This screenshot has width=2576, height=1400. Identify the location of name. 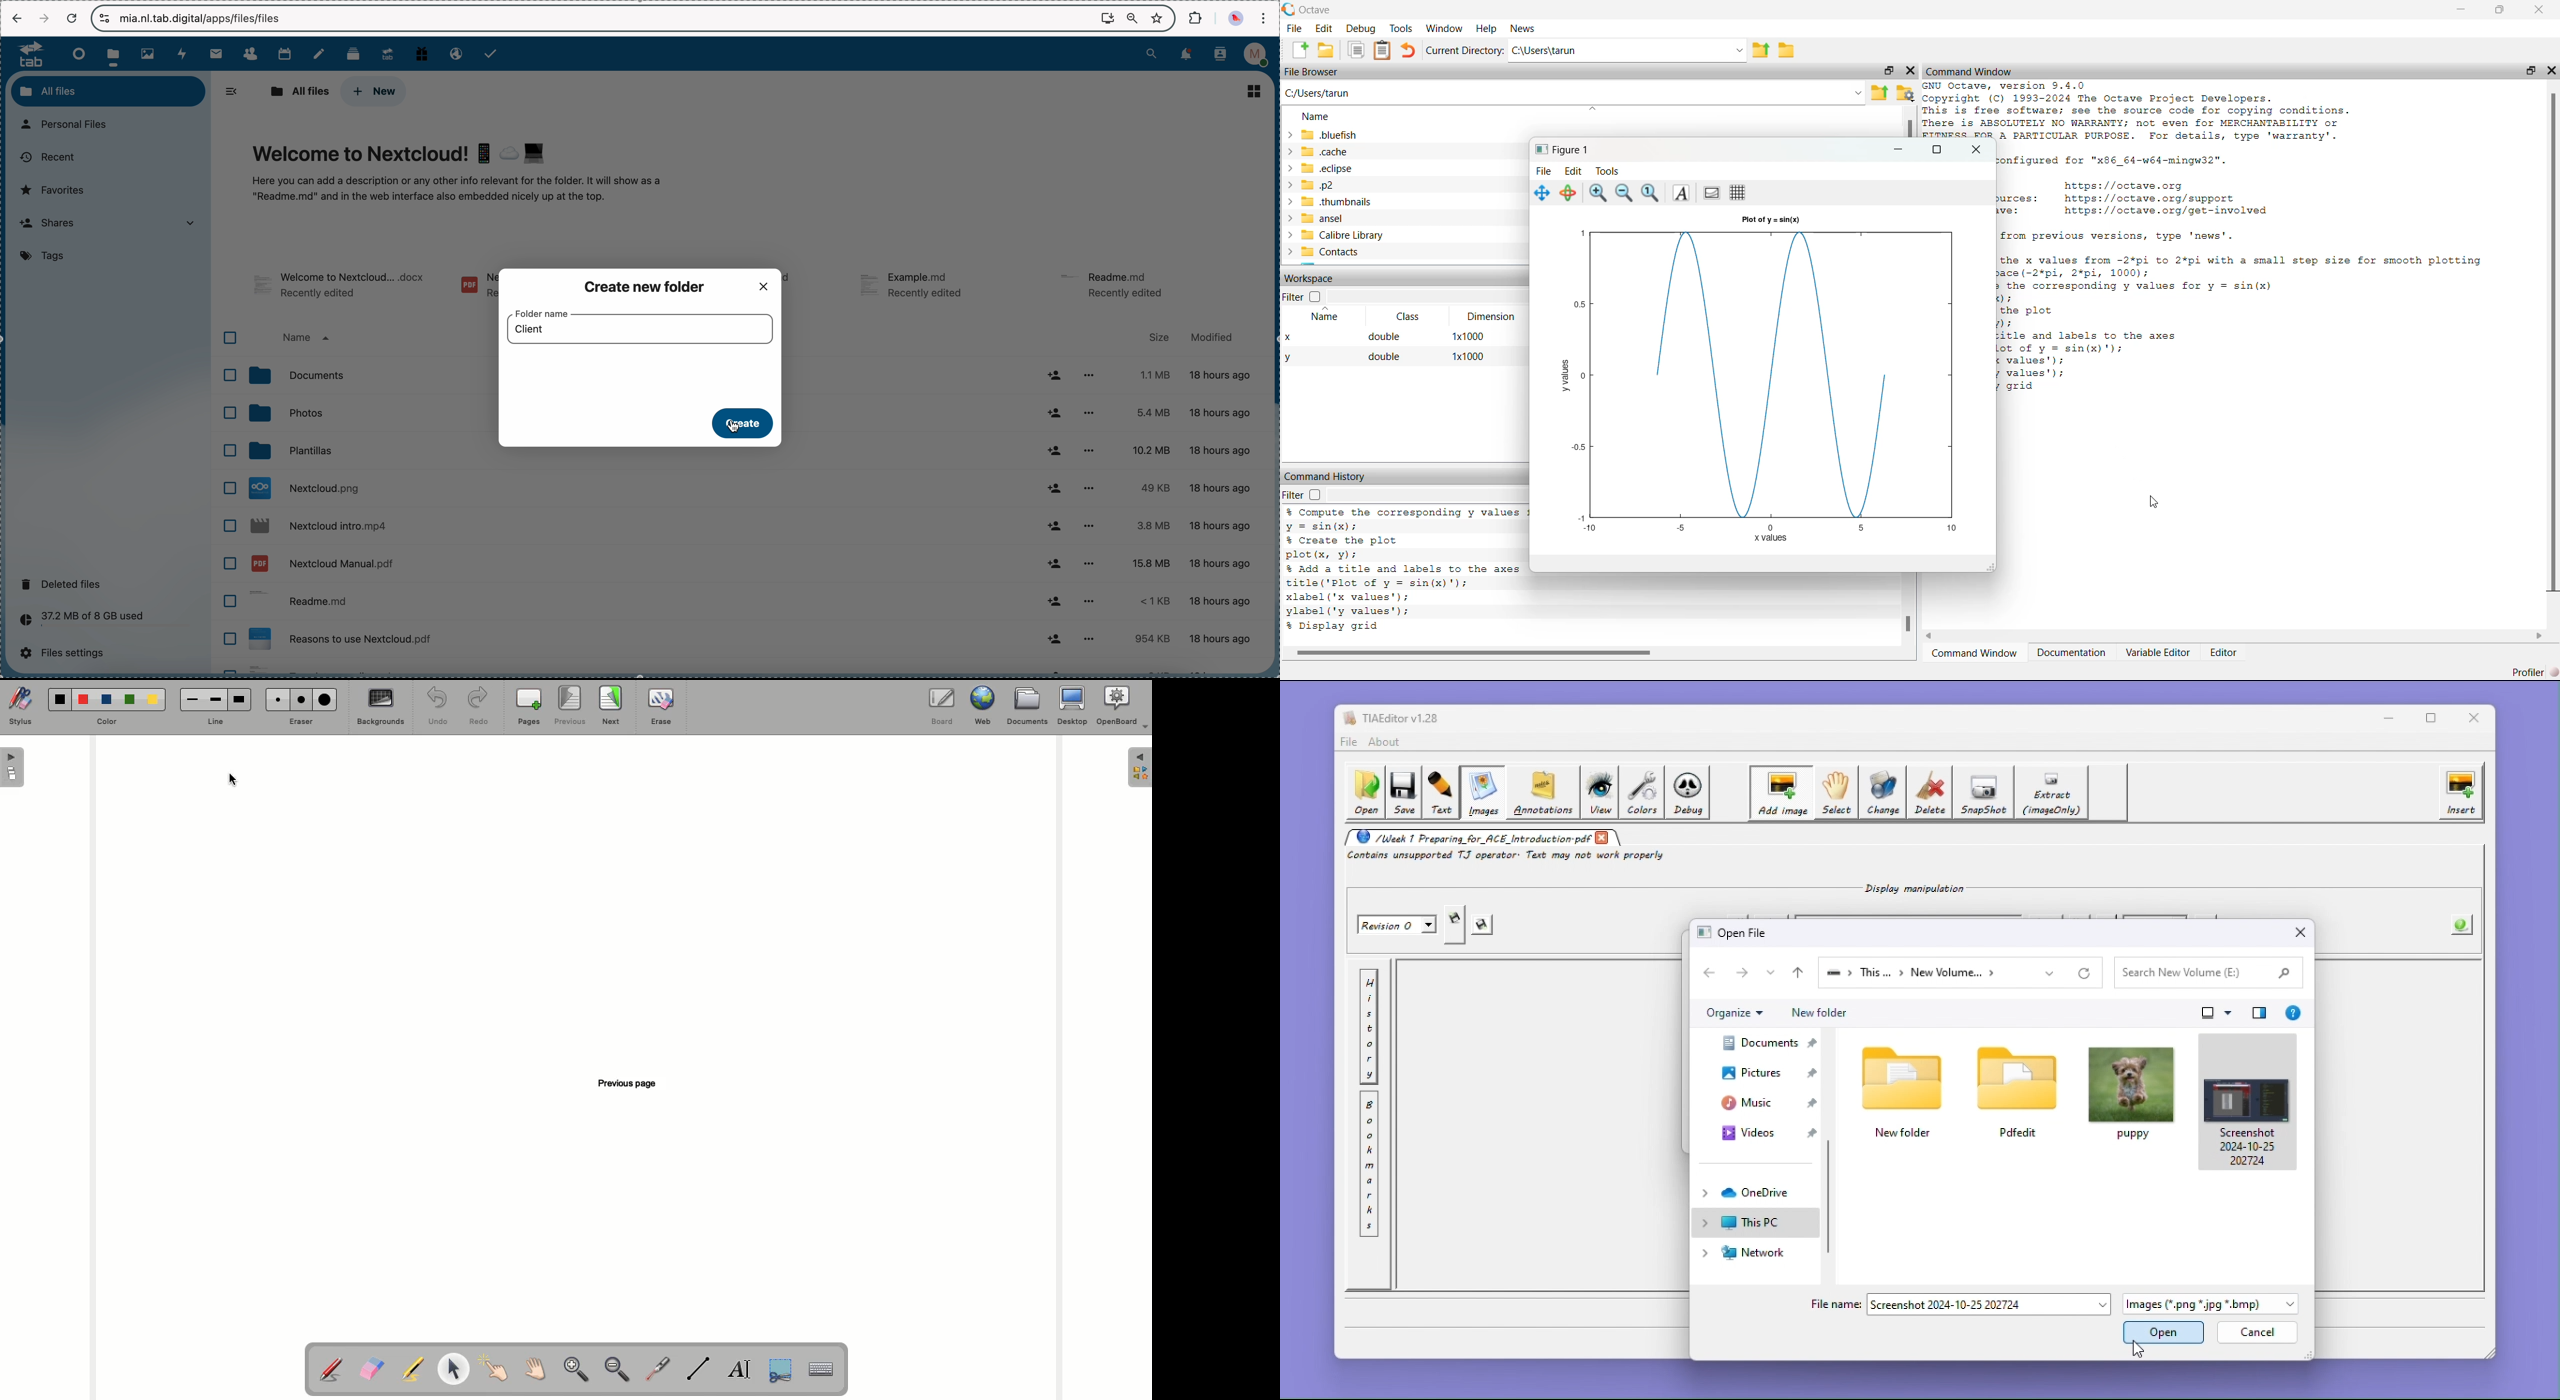
(307, 339).